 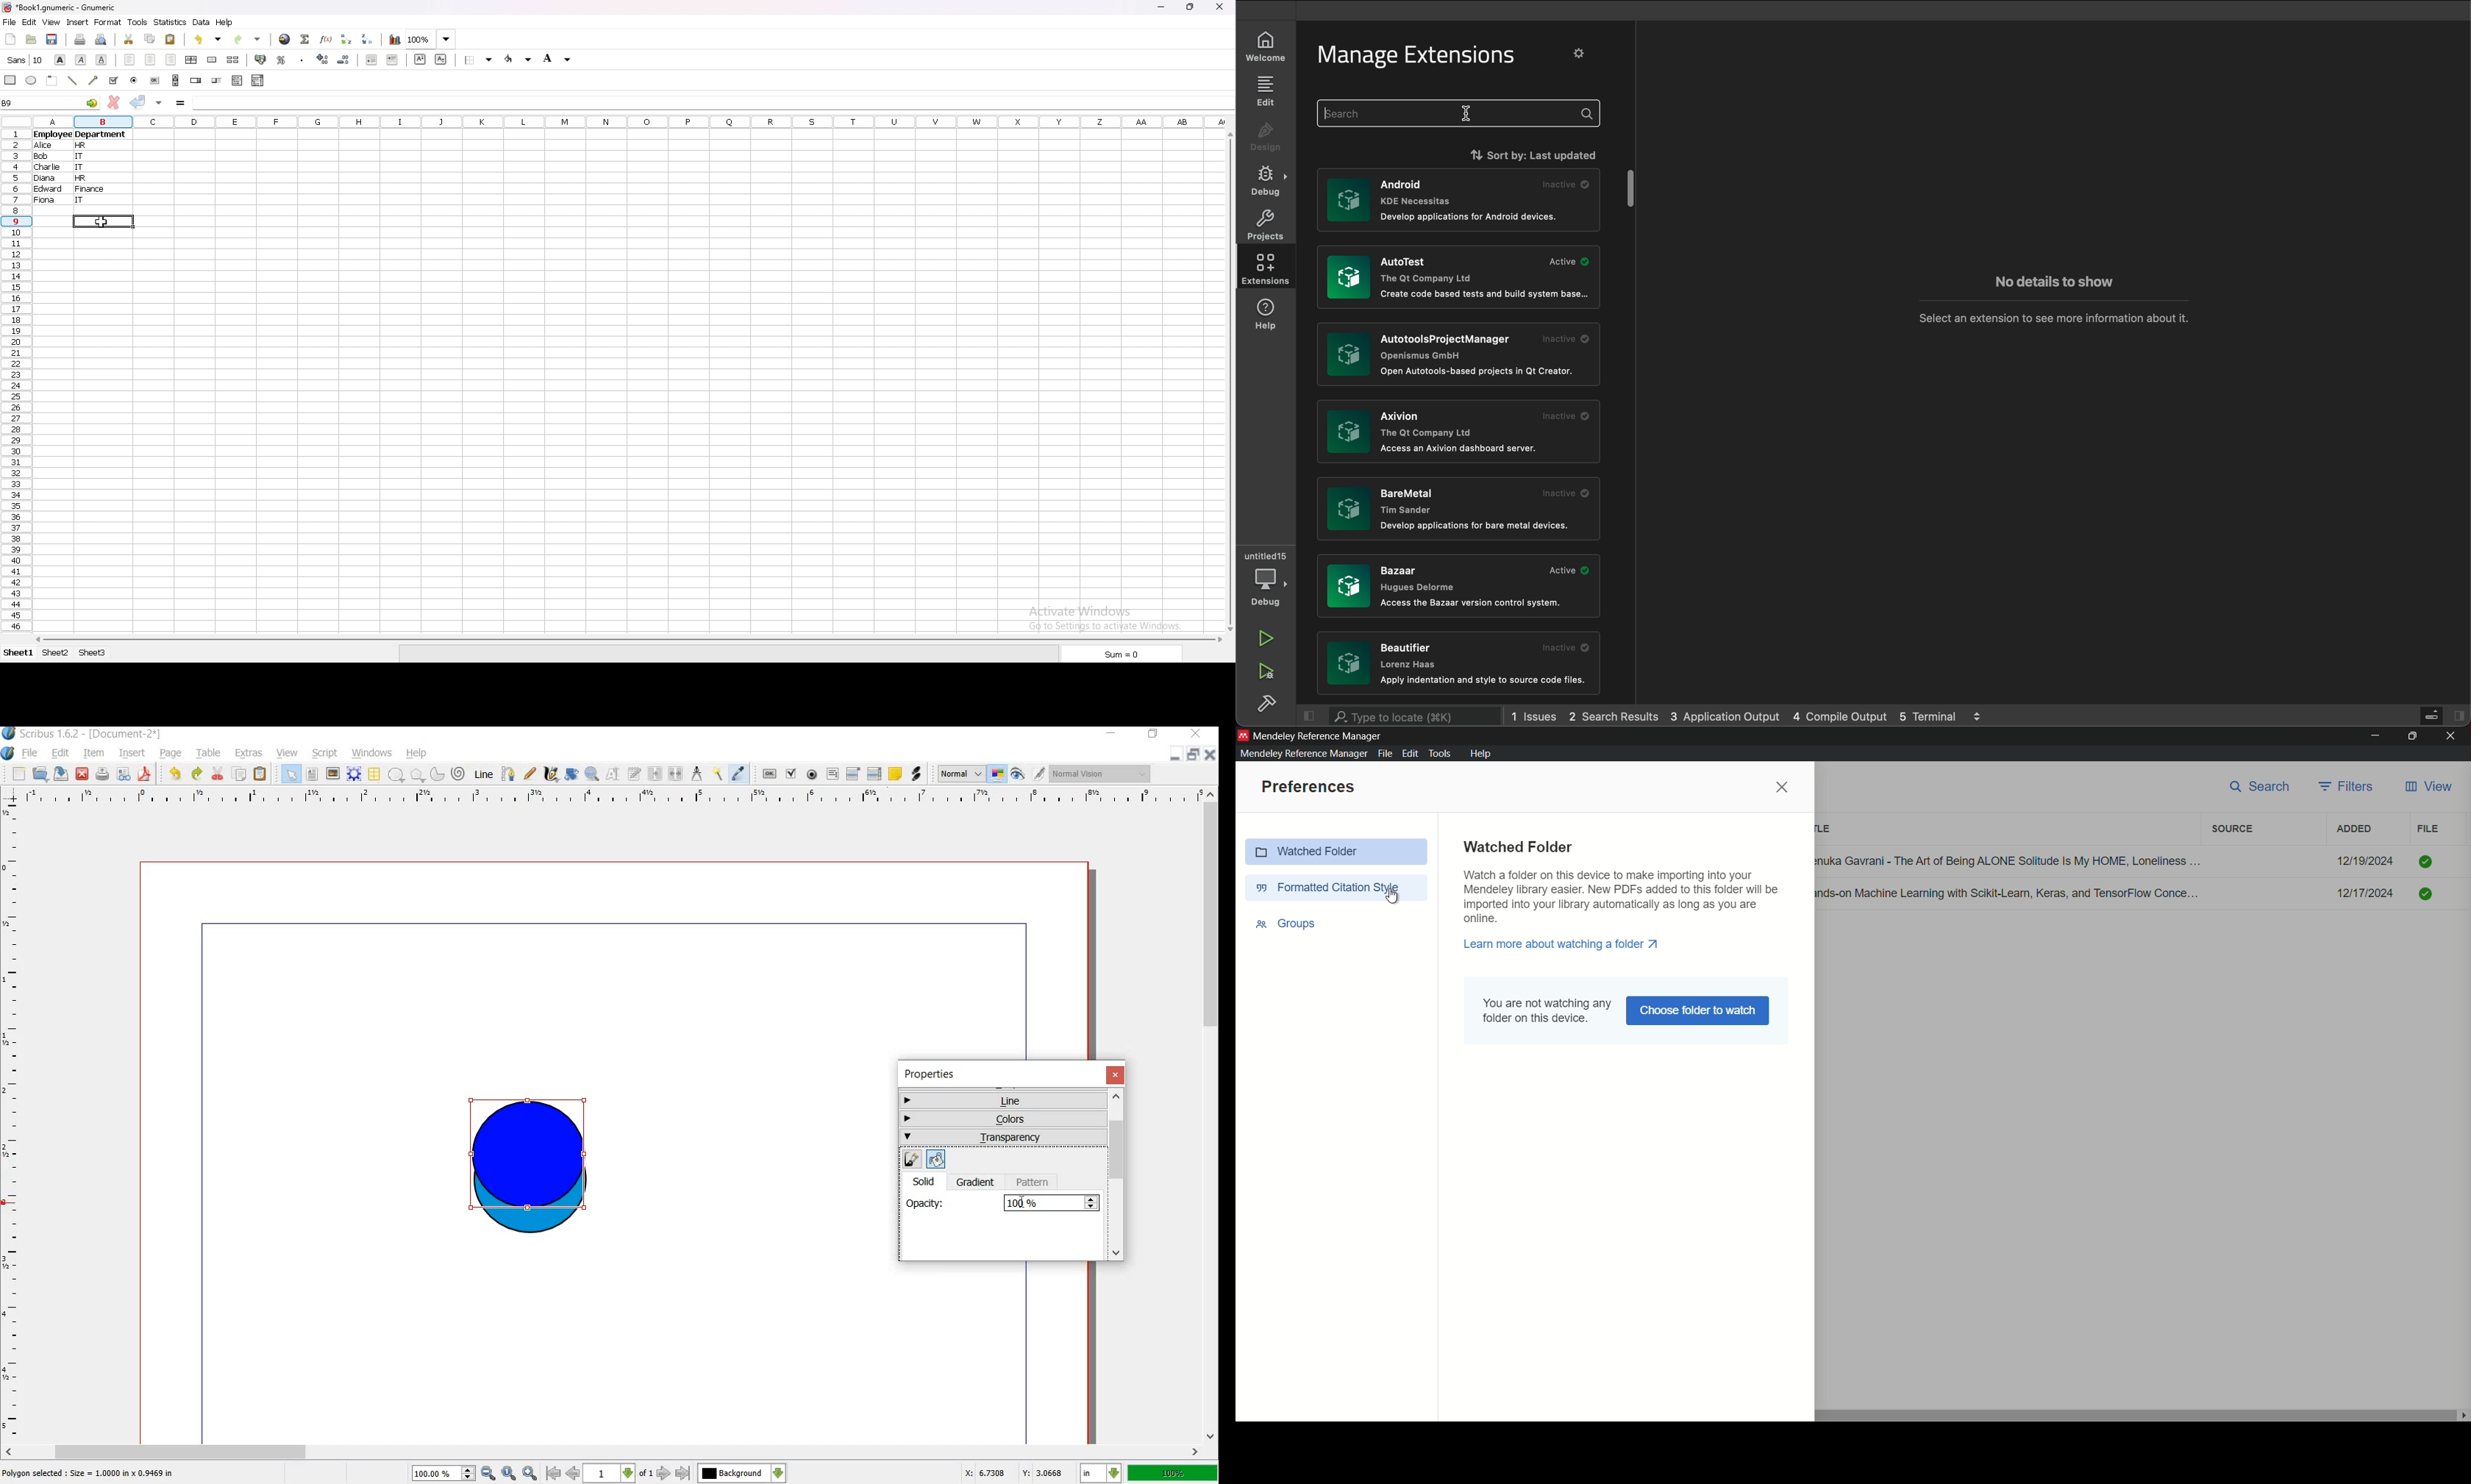 I want to click on file, so click(x=2428, y=829).